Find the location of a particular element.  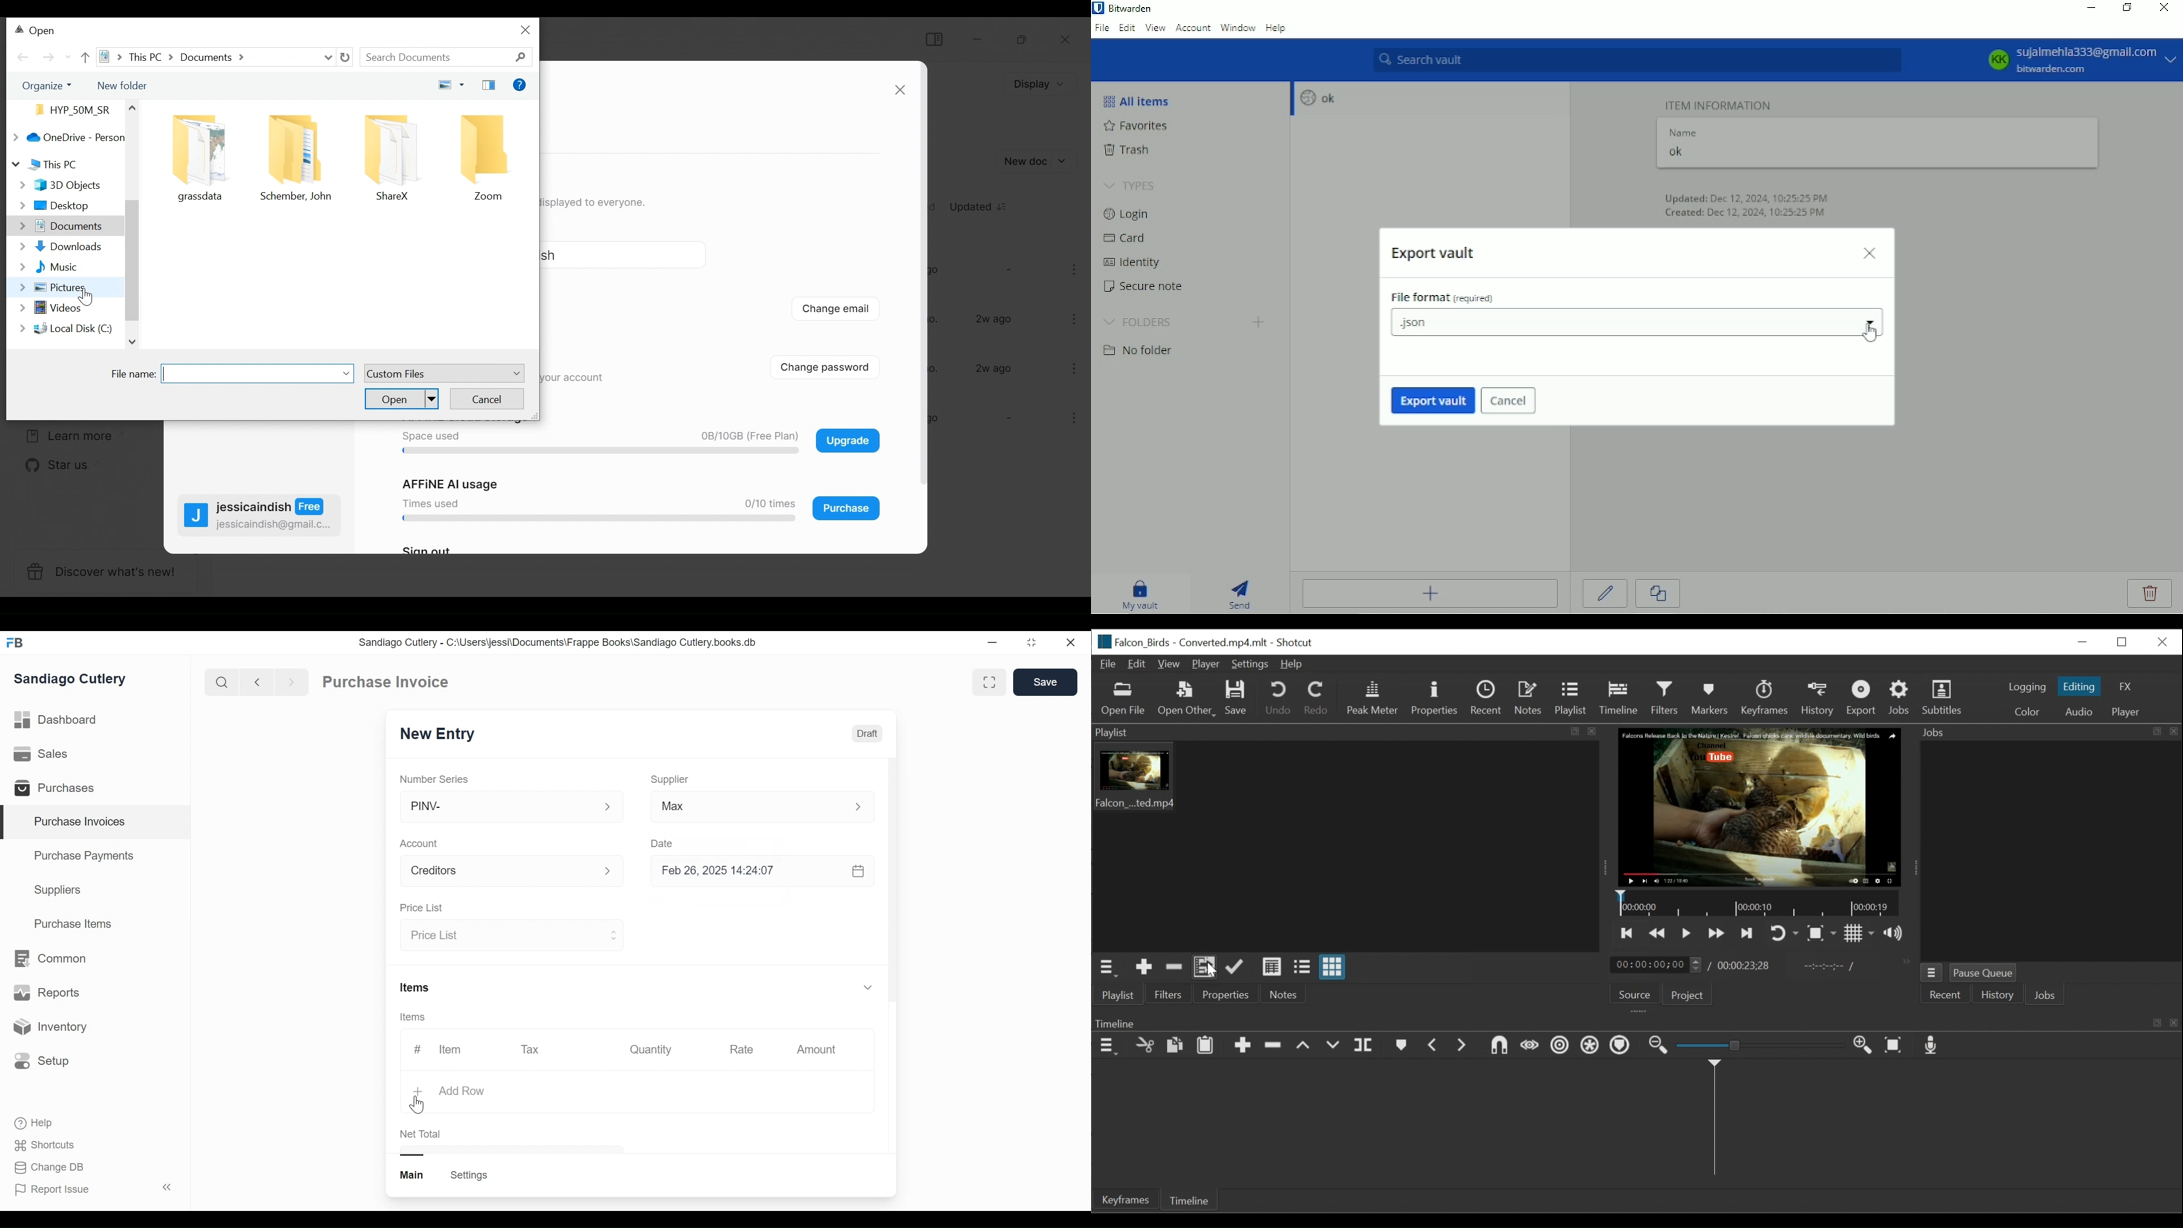

FX is located at coordinates (2123, 687).